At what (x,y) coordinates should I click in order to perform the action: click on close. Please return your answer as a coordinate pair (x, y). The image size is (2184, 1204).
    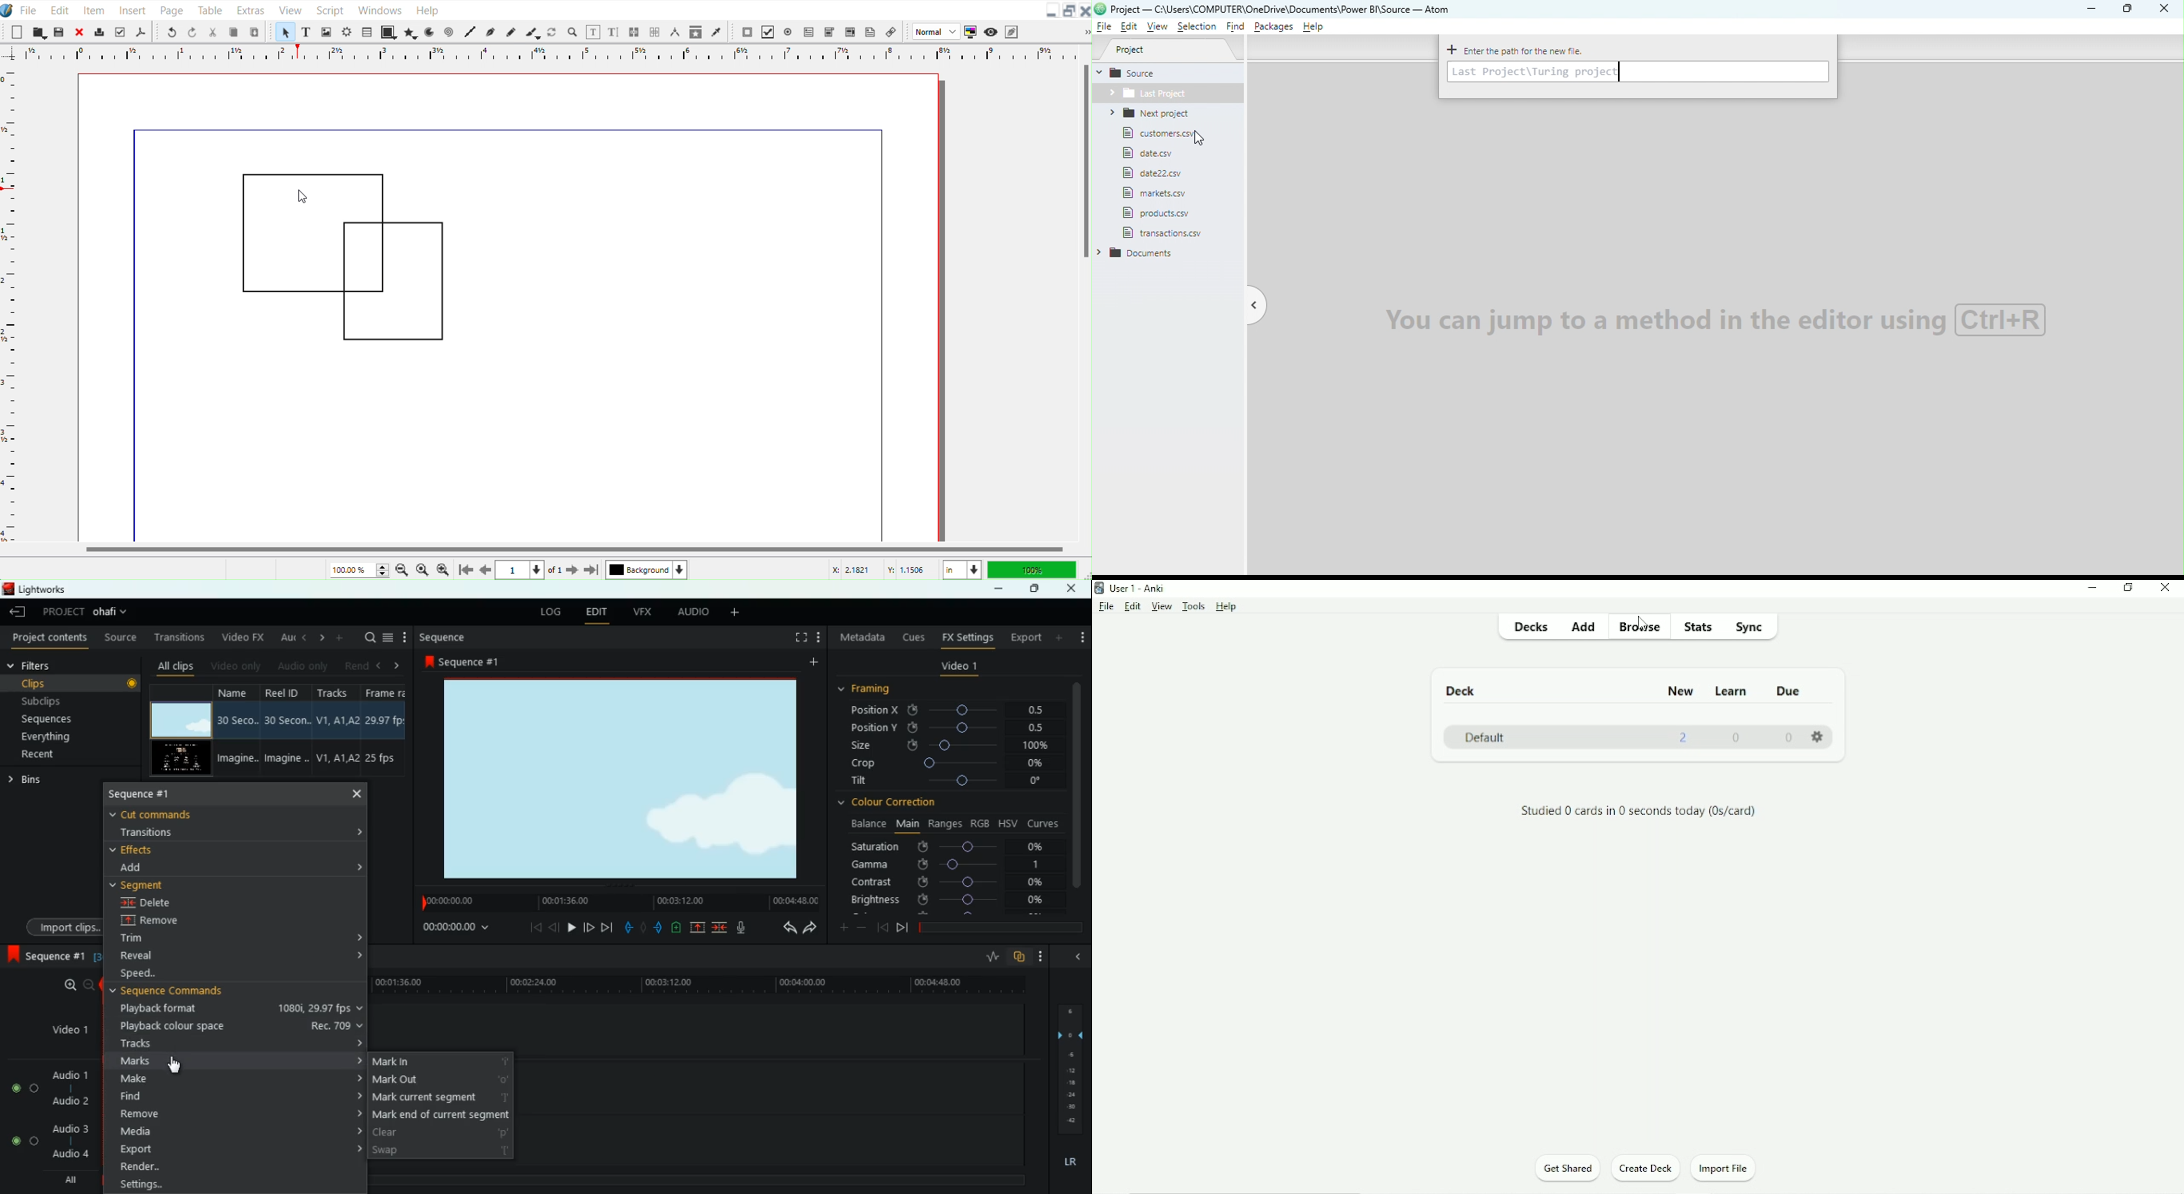
    Looking at the image, I should click on (350, 793).